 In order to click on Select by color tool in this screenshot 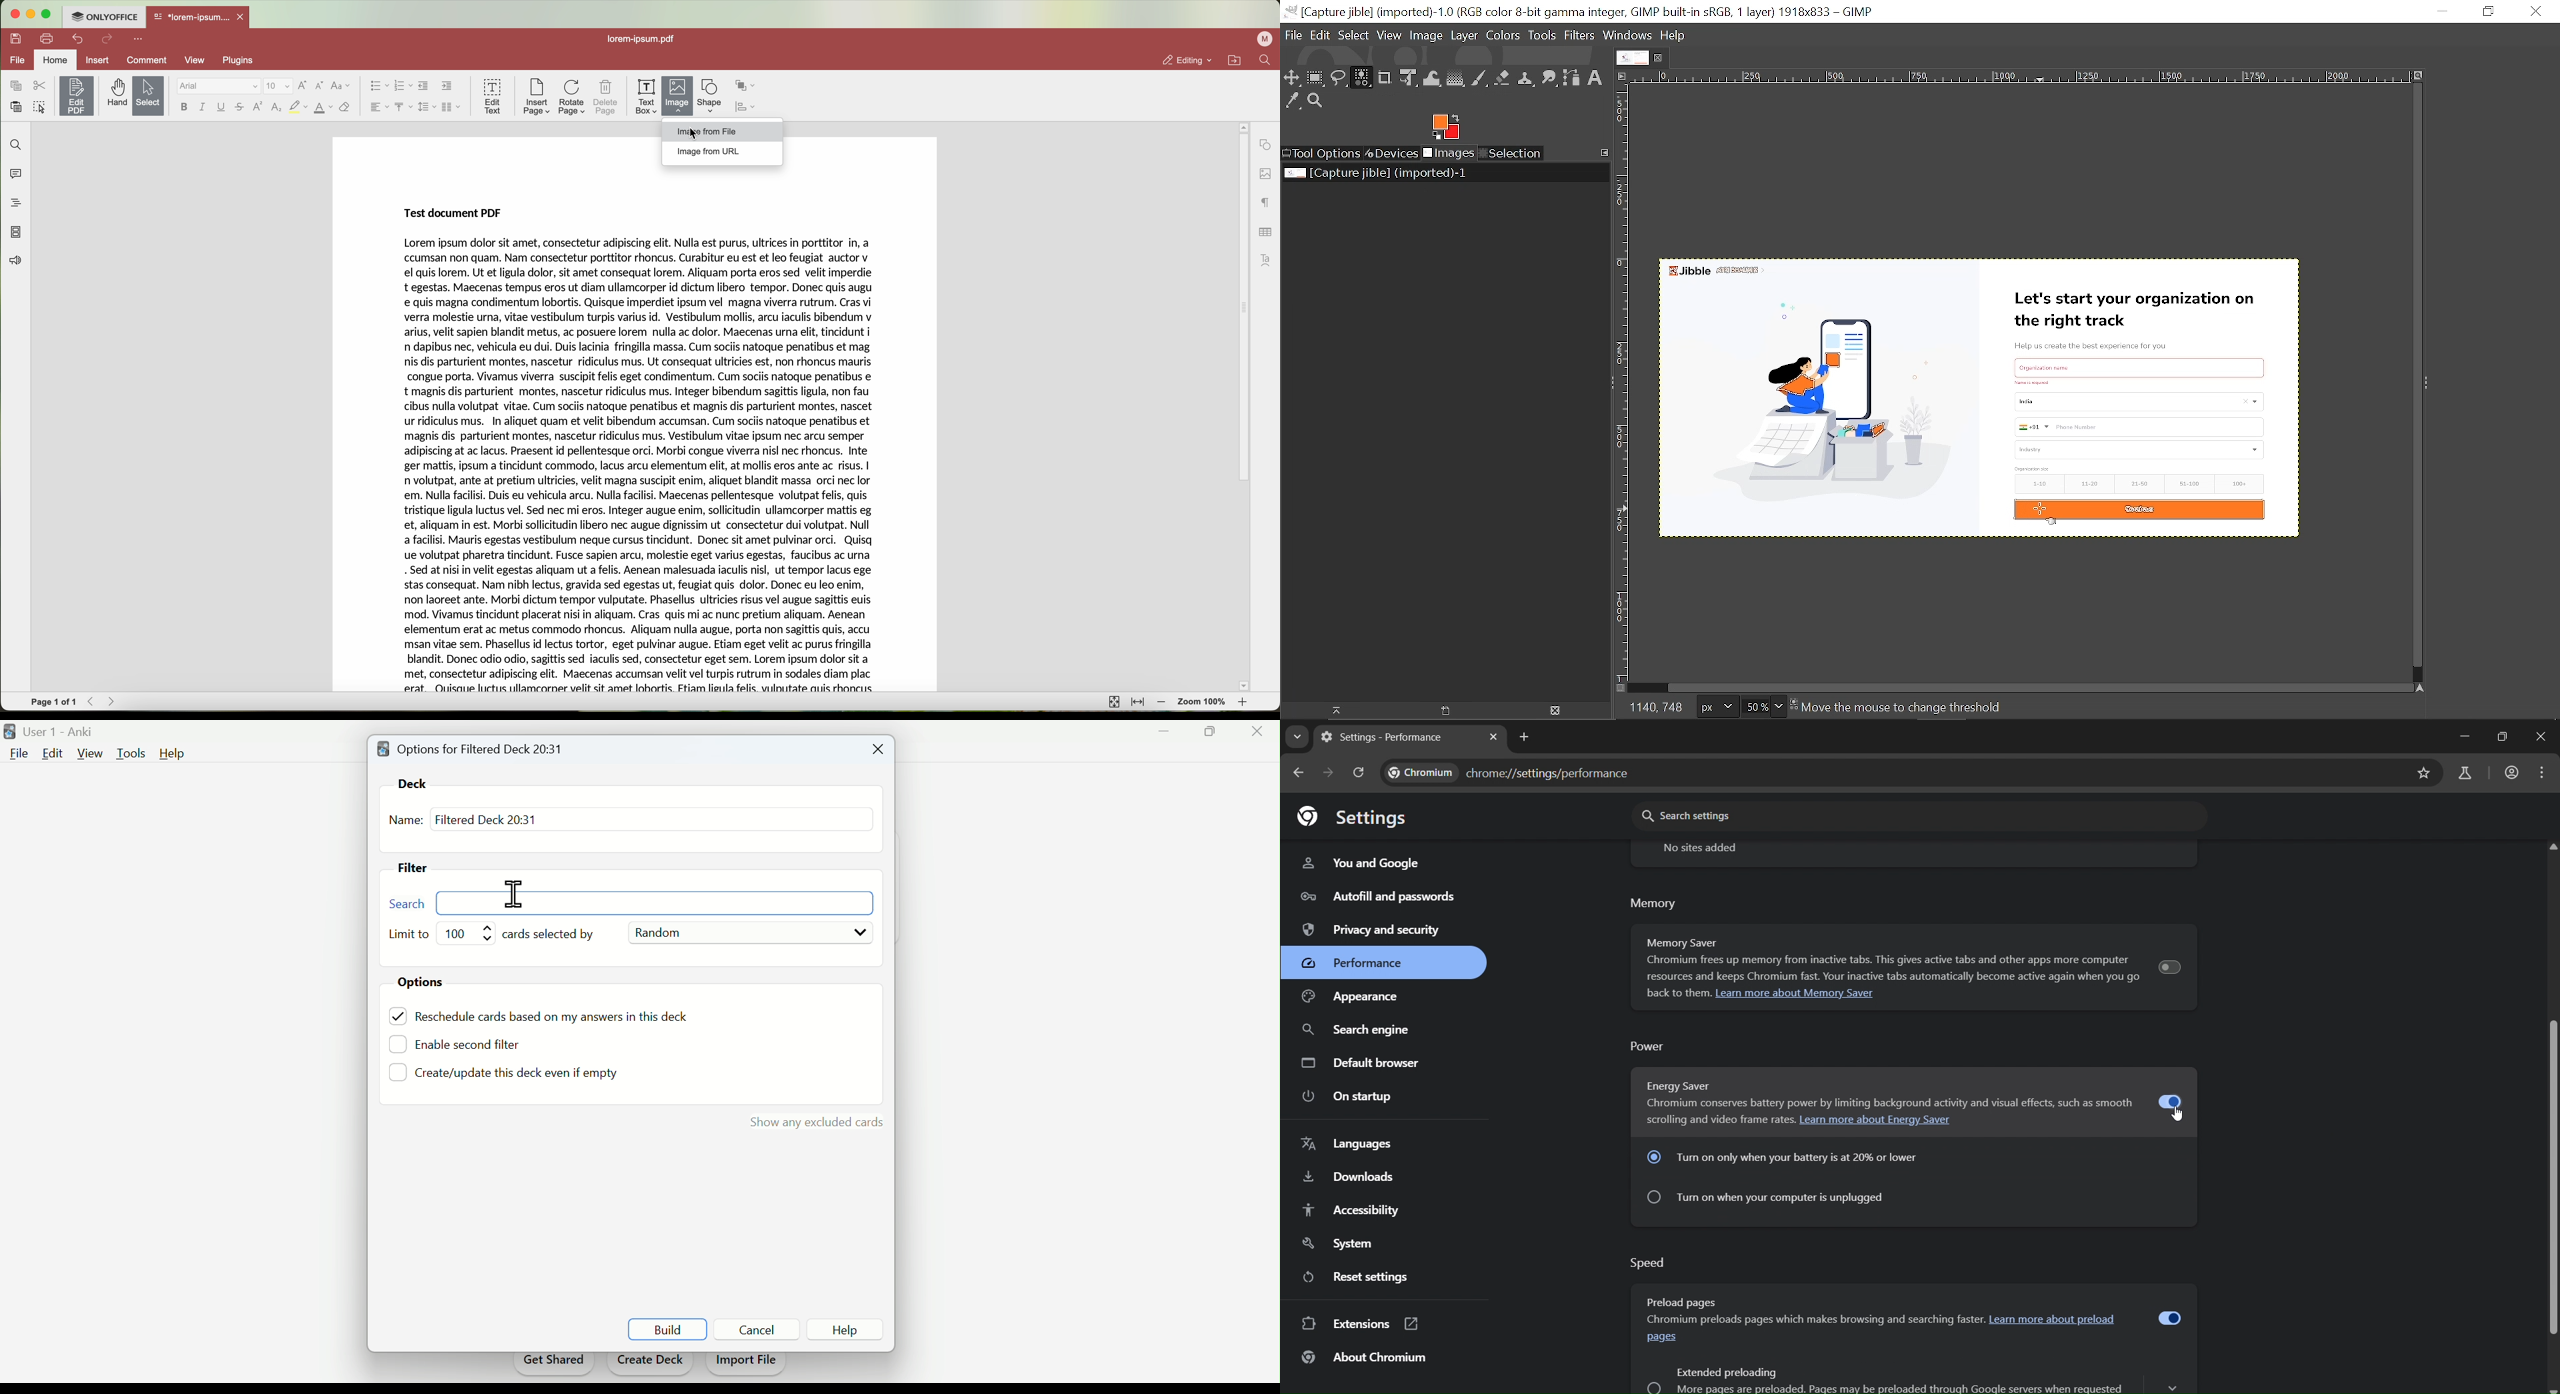, I will do `click(1361, 77)`.